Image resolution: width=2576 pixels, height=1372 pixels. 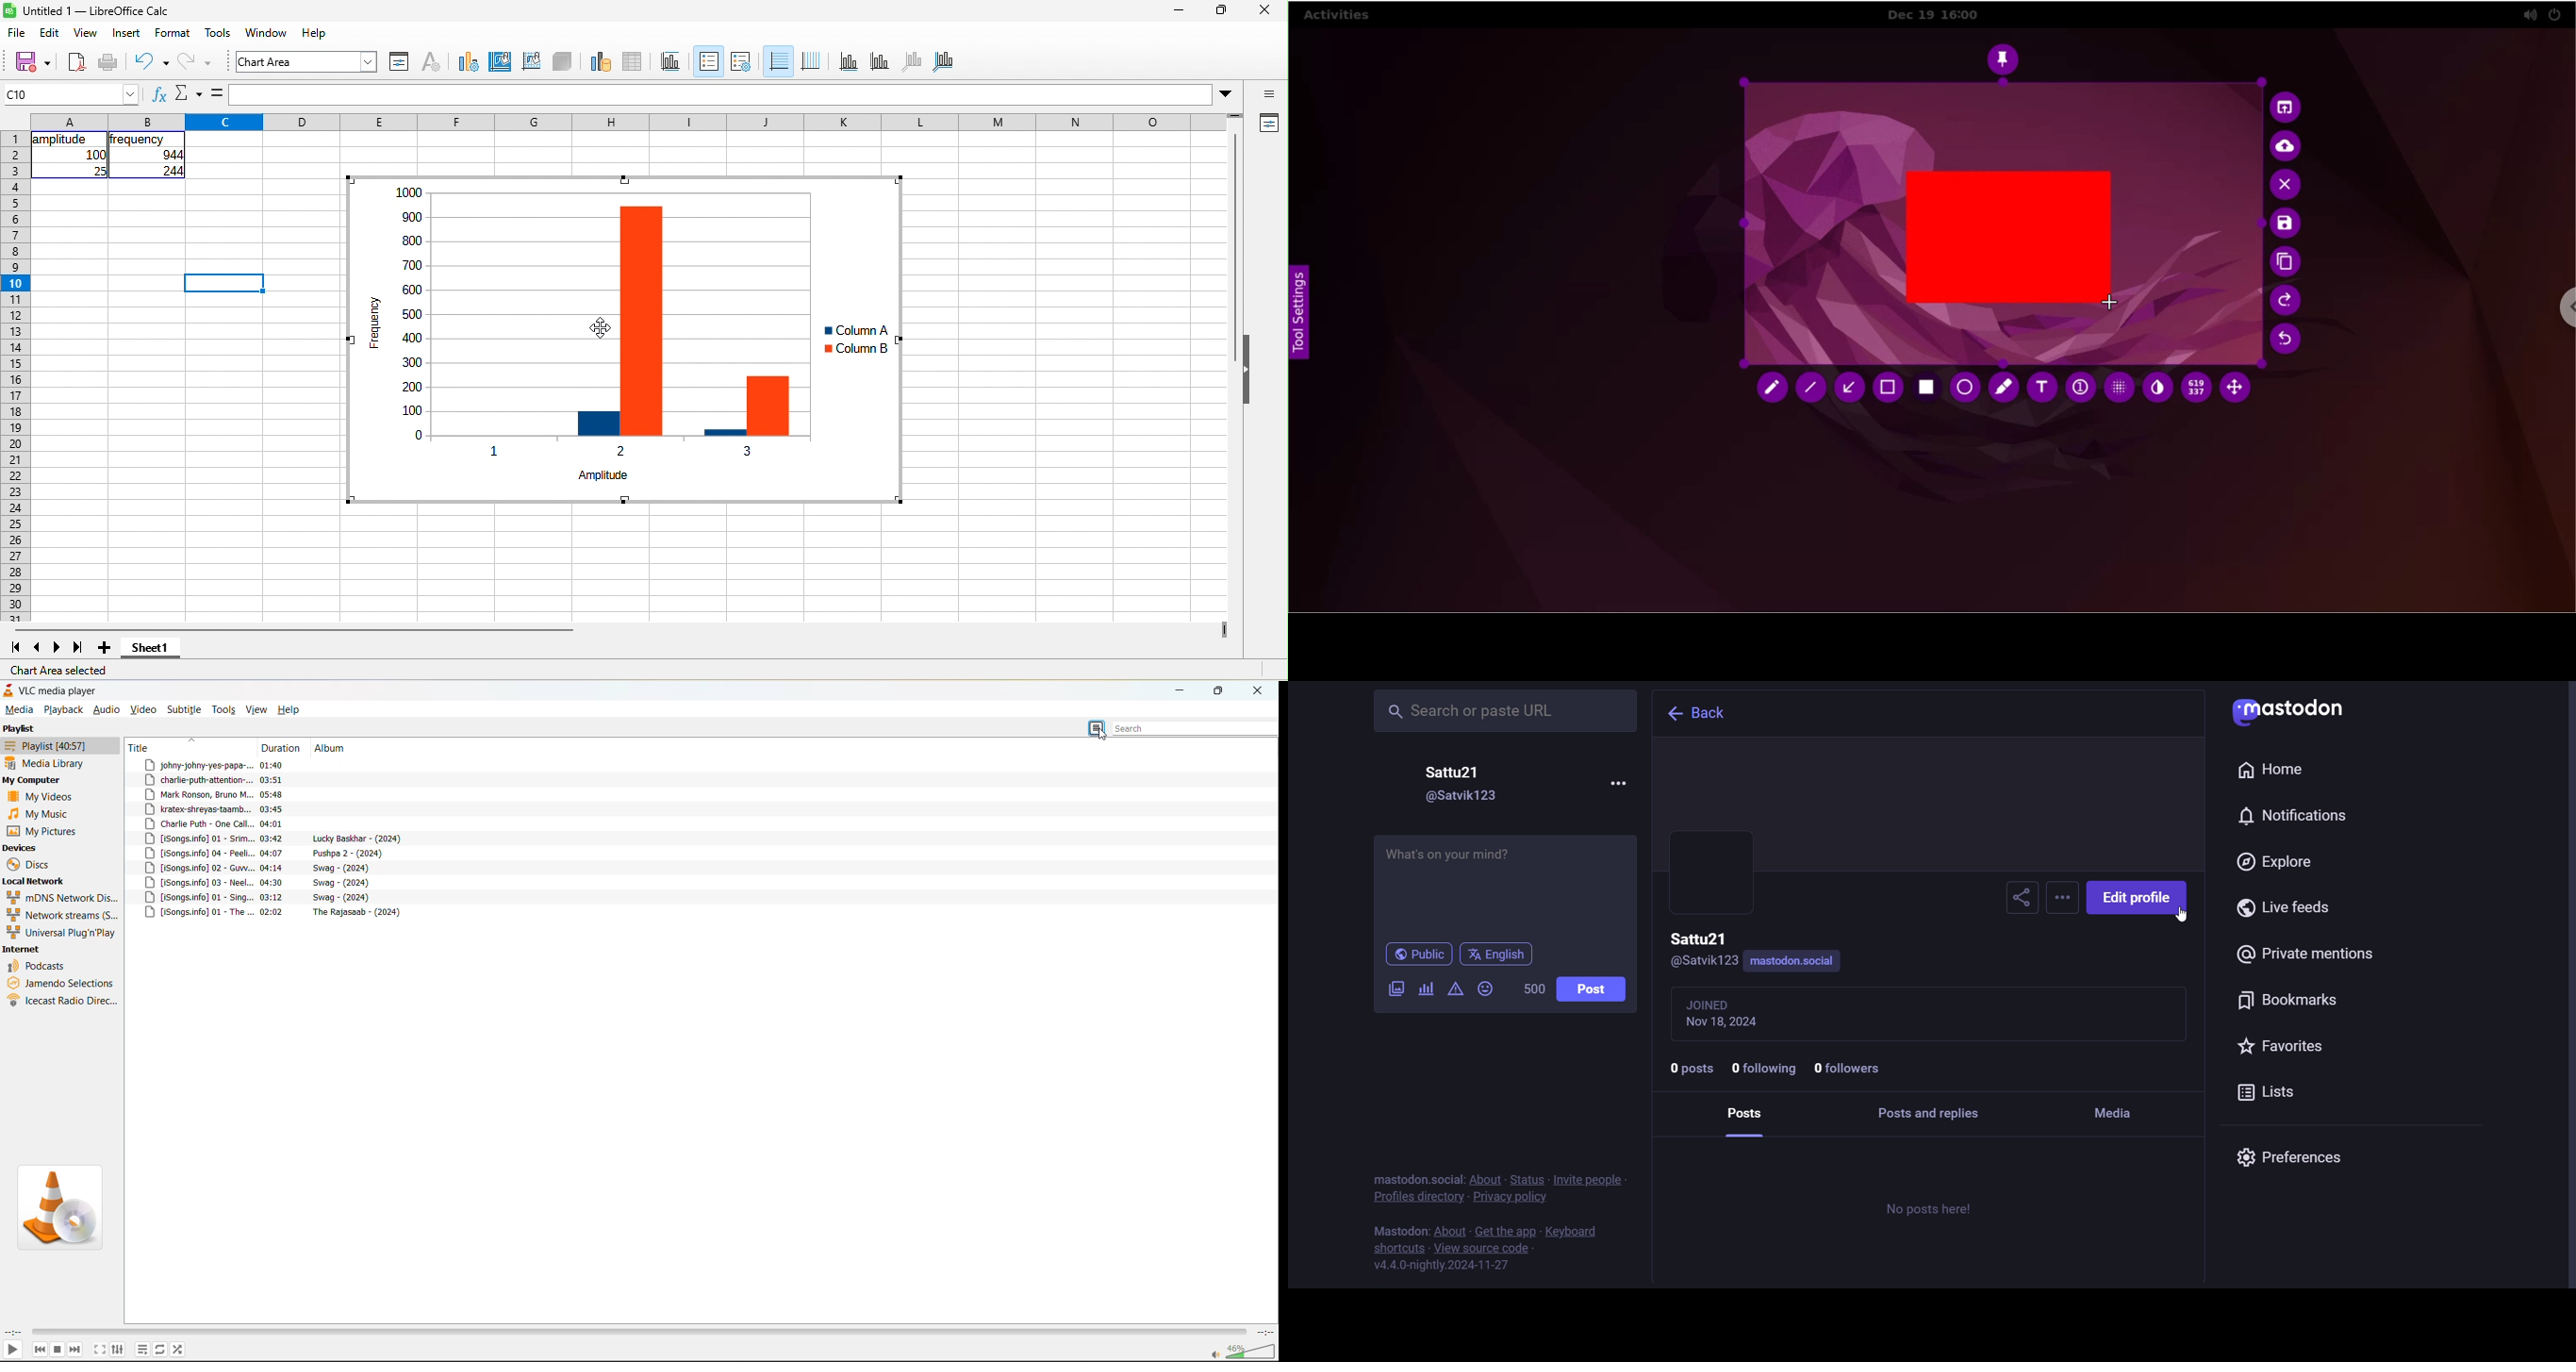 What do you see at coordinates (943, 62) in the screenshot?
I see `all aaxes` at bounding box center [943, 62].